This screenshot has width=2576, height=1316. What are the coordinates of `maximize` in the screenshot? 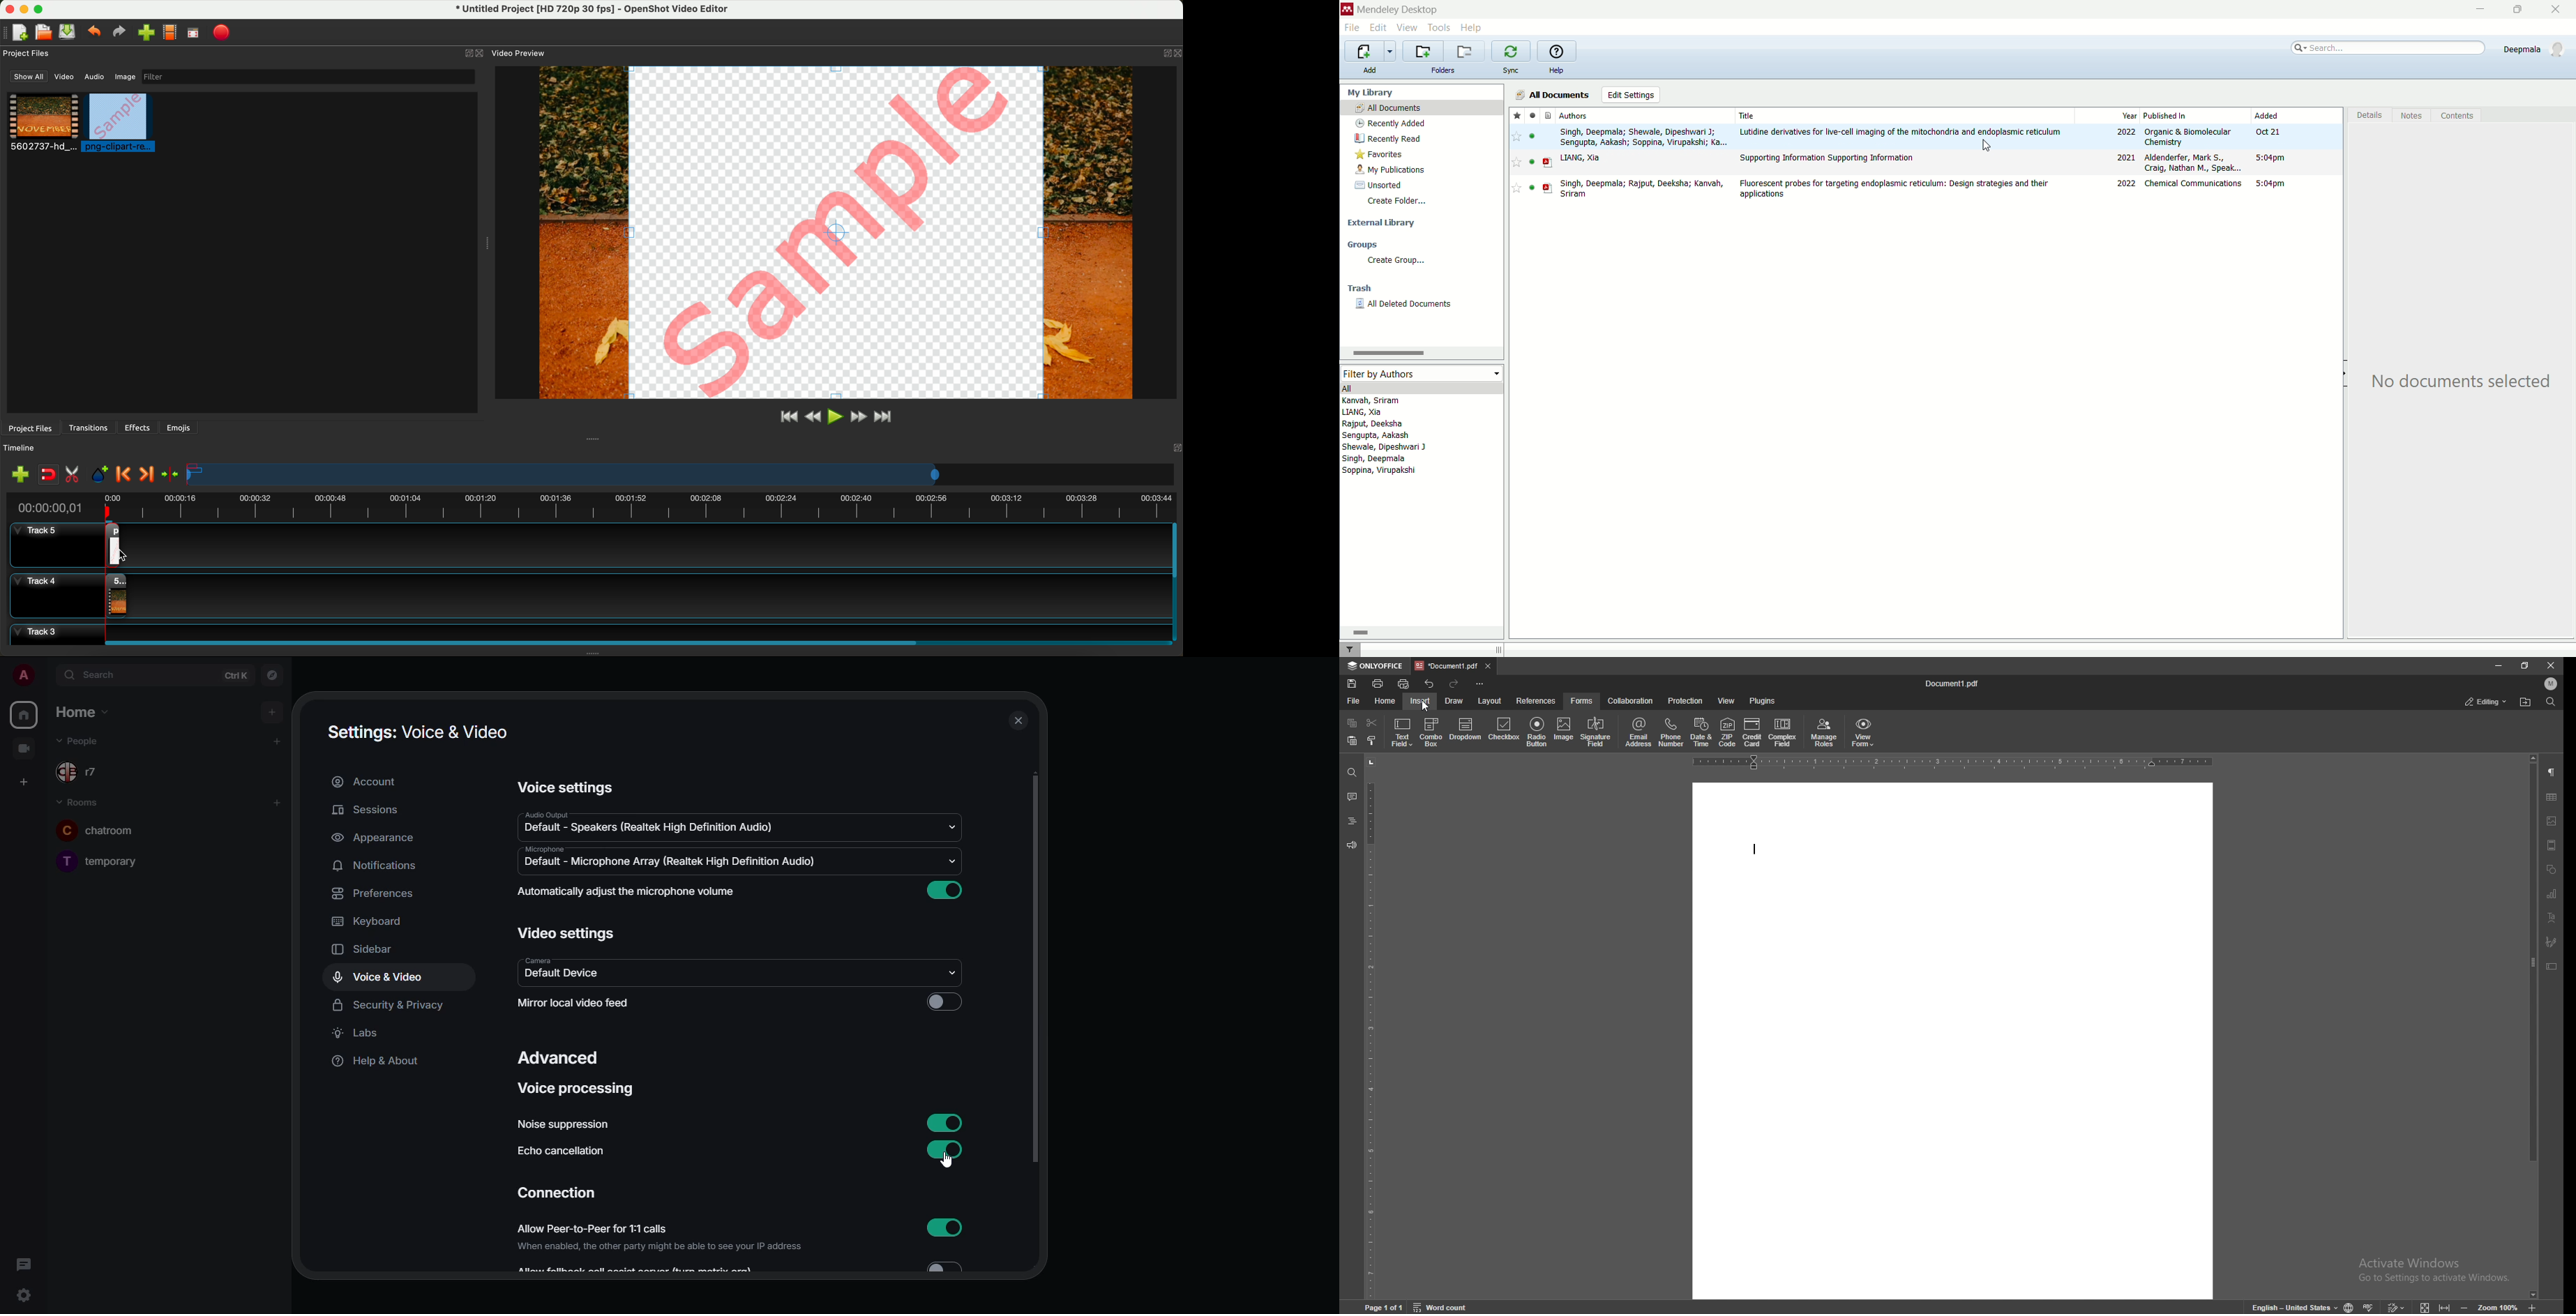 It's located at (2523, 9).